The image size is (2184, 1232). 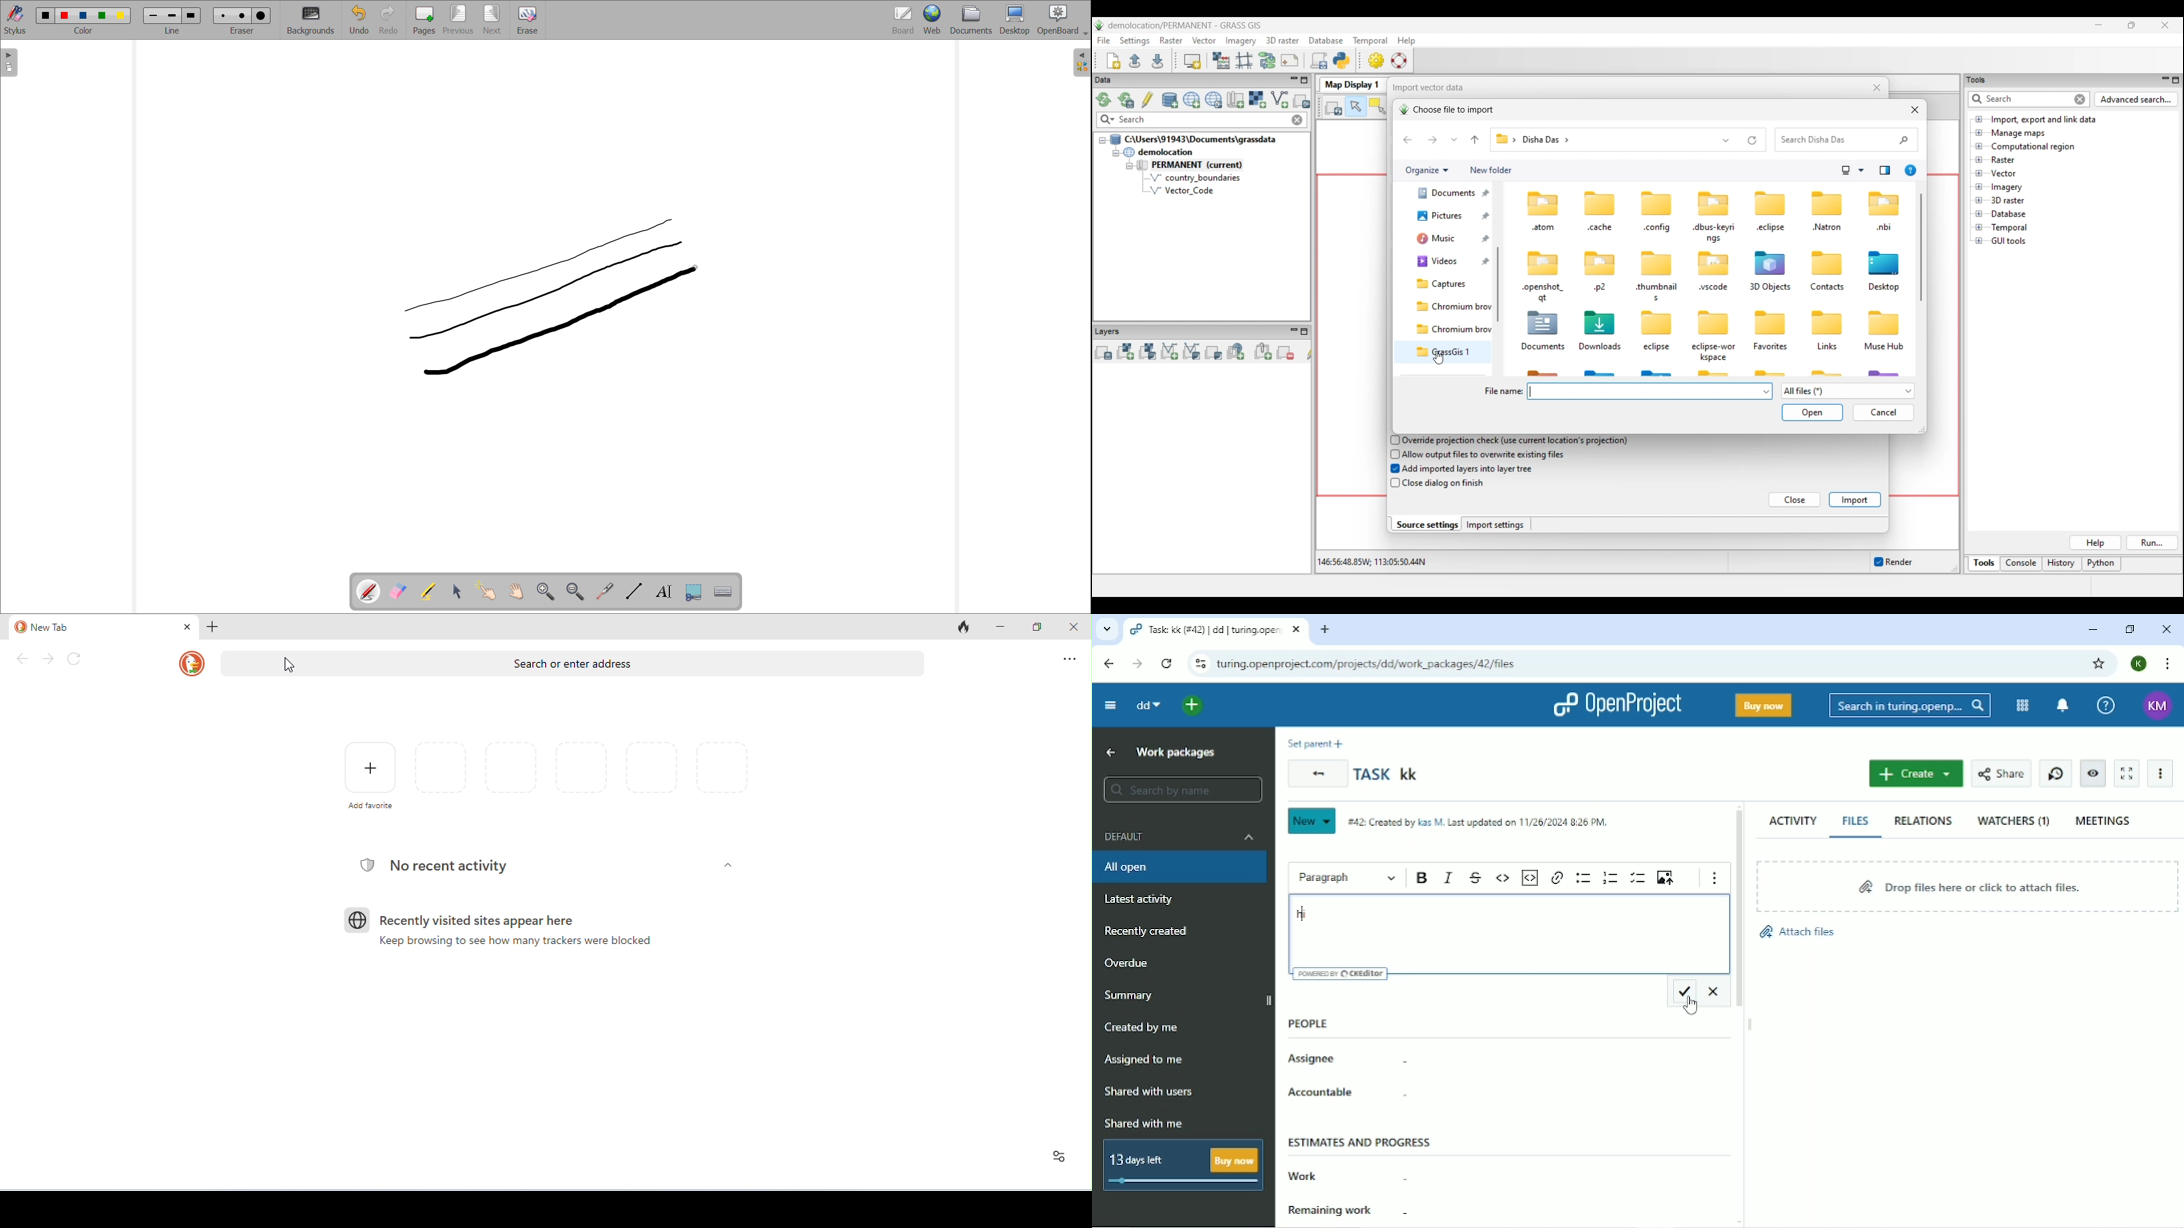 What do you see at coordinates (1353, 1062) in the screenshot?
I see `Assignee` at bounding box center [1353, 1062].